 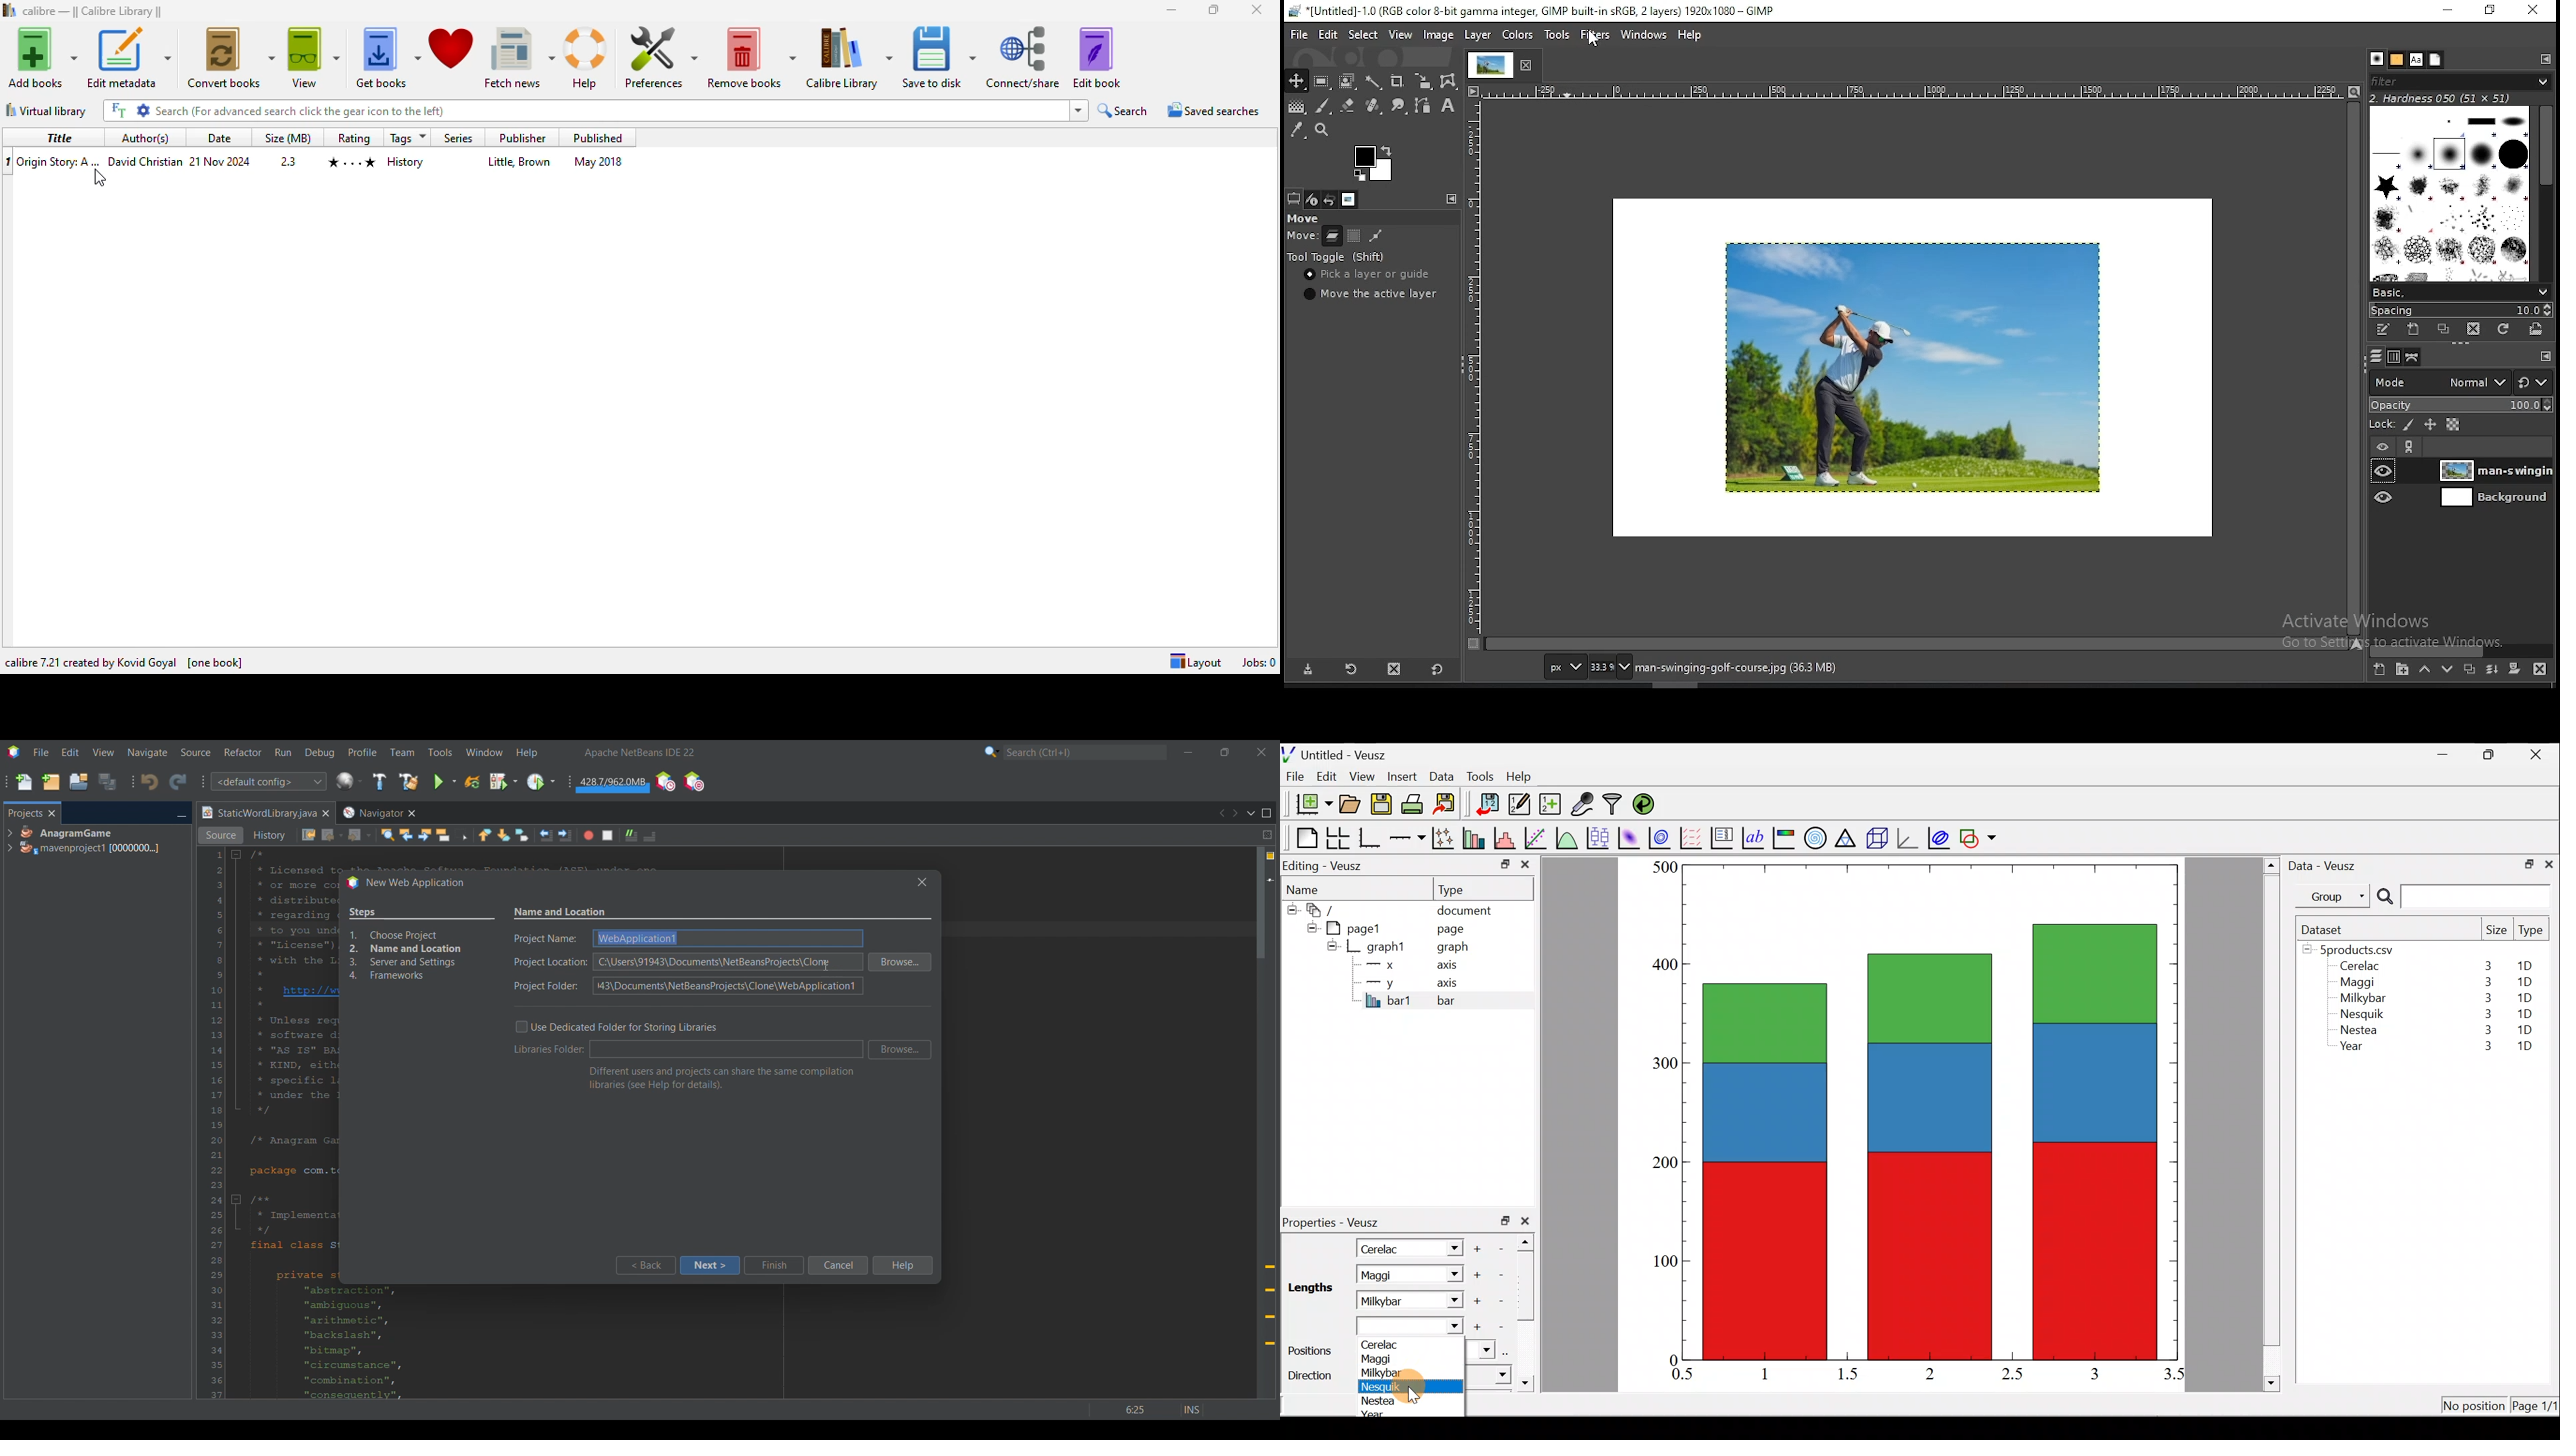 What do you see at coordinates (2460, 404) in the screenshot?
I see `opacity` at bounding box center [2460, 404].